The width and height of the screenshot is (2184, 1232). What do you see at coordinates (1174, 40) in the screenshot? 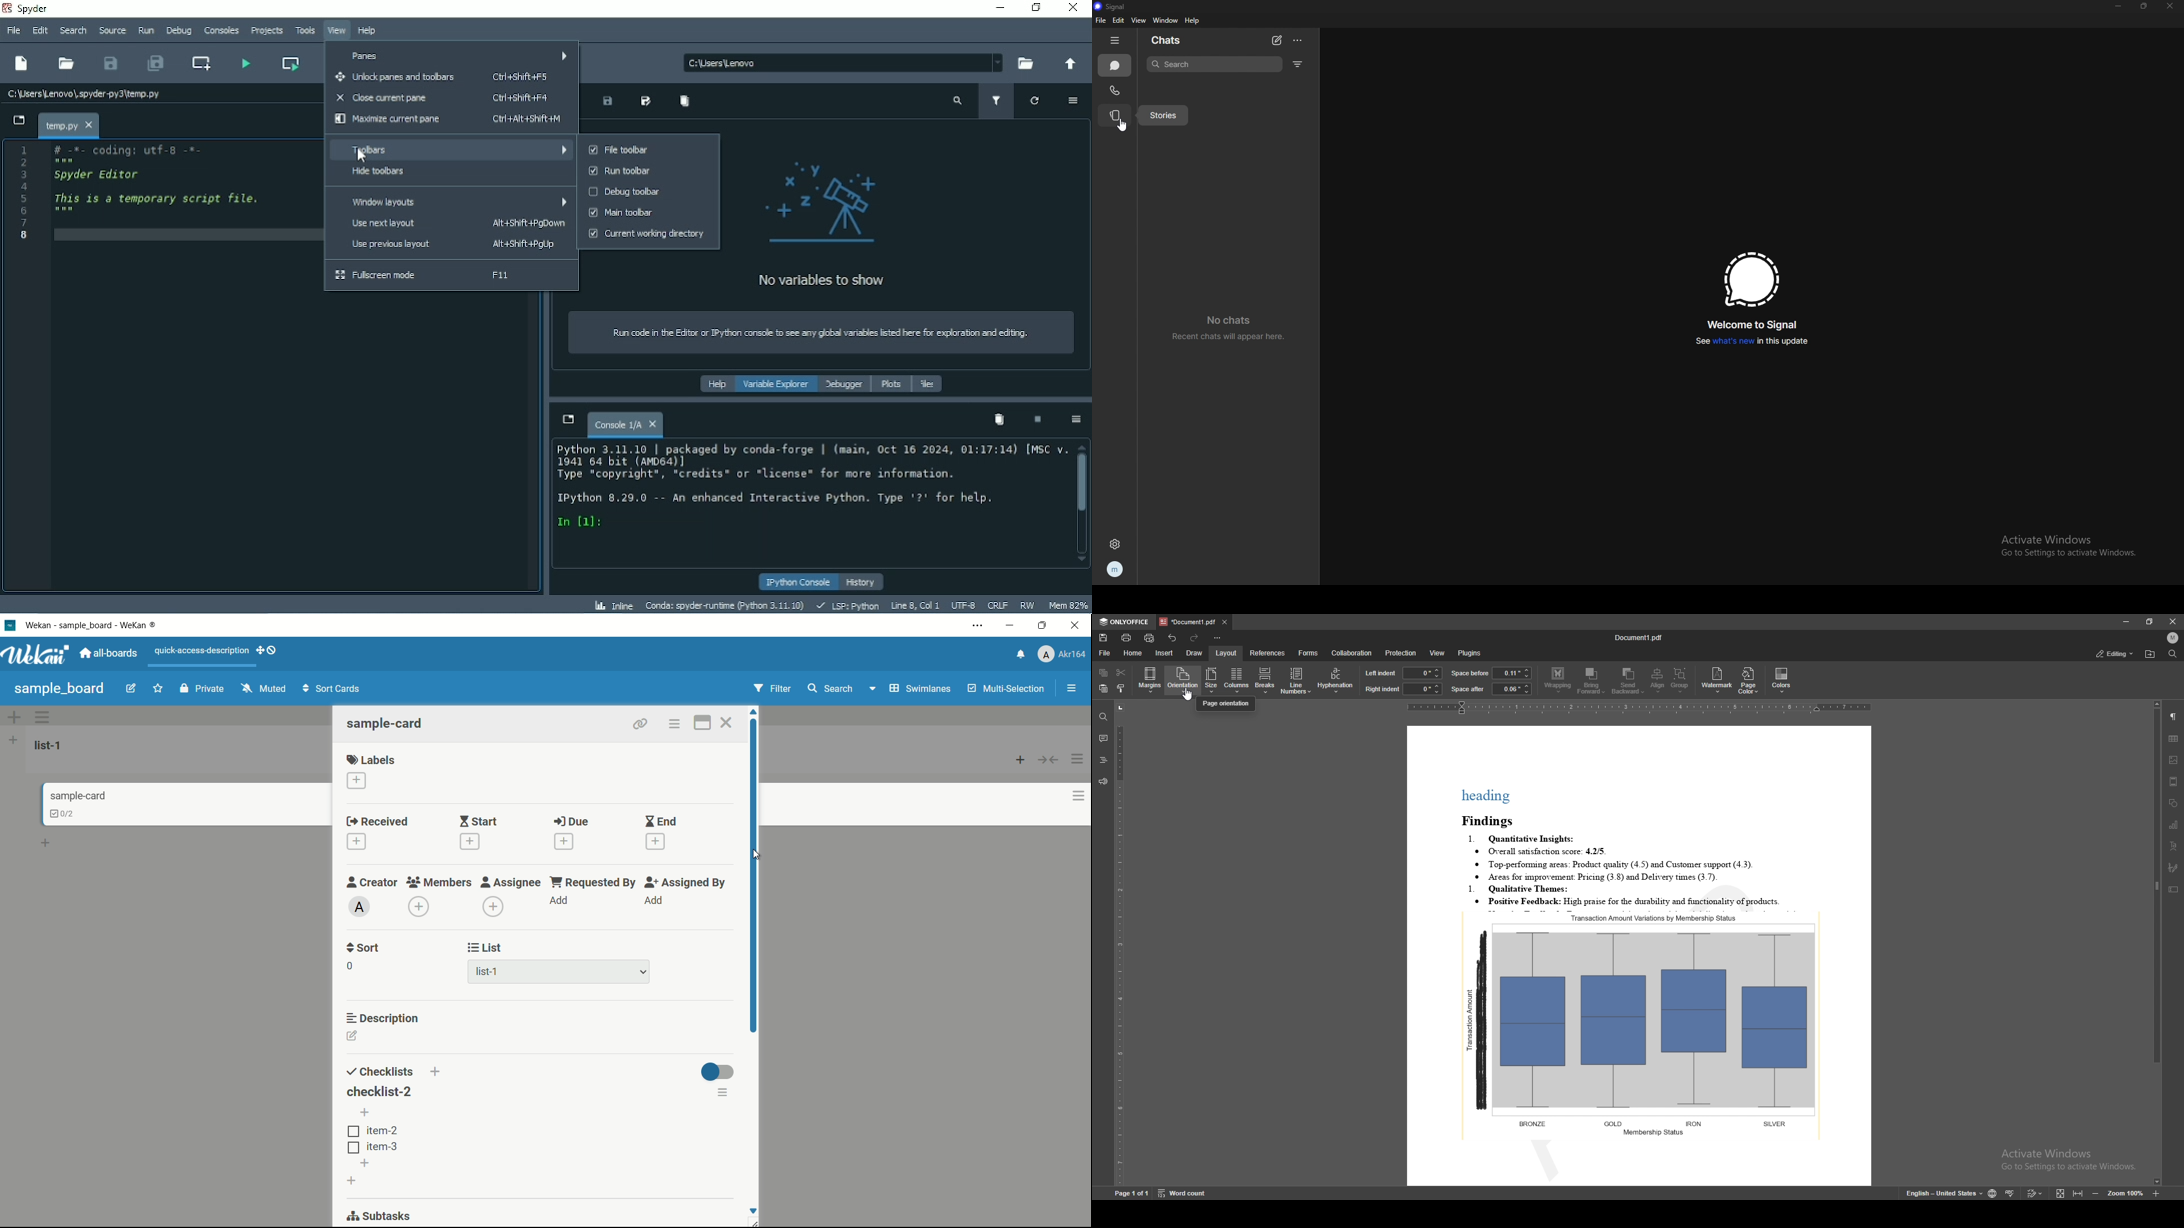
I see `chats` at bounding box center [1174, 40].